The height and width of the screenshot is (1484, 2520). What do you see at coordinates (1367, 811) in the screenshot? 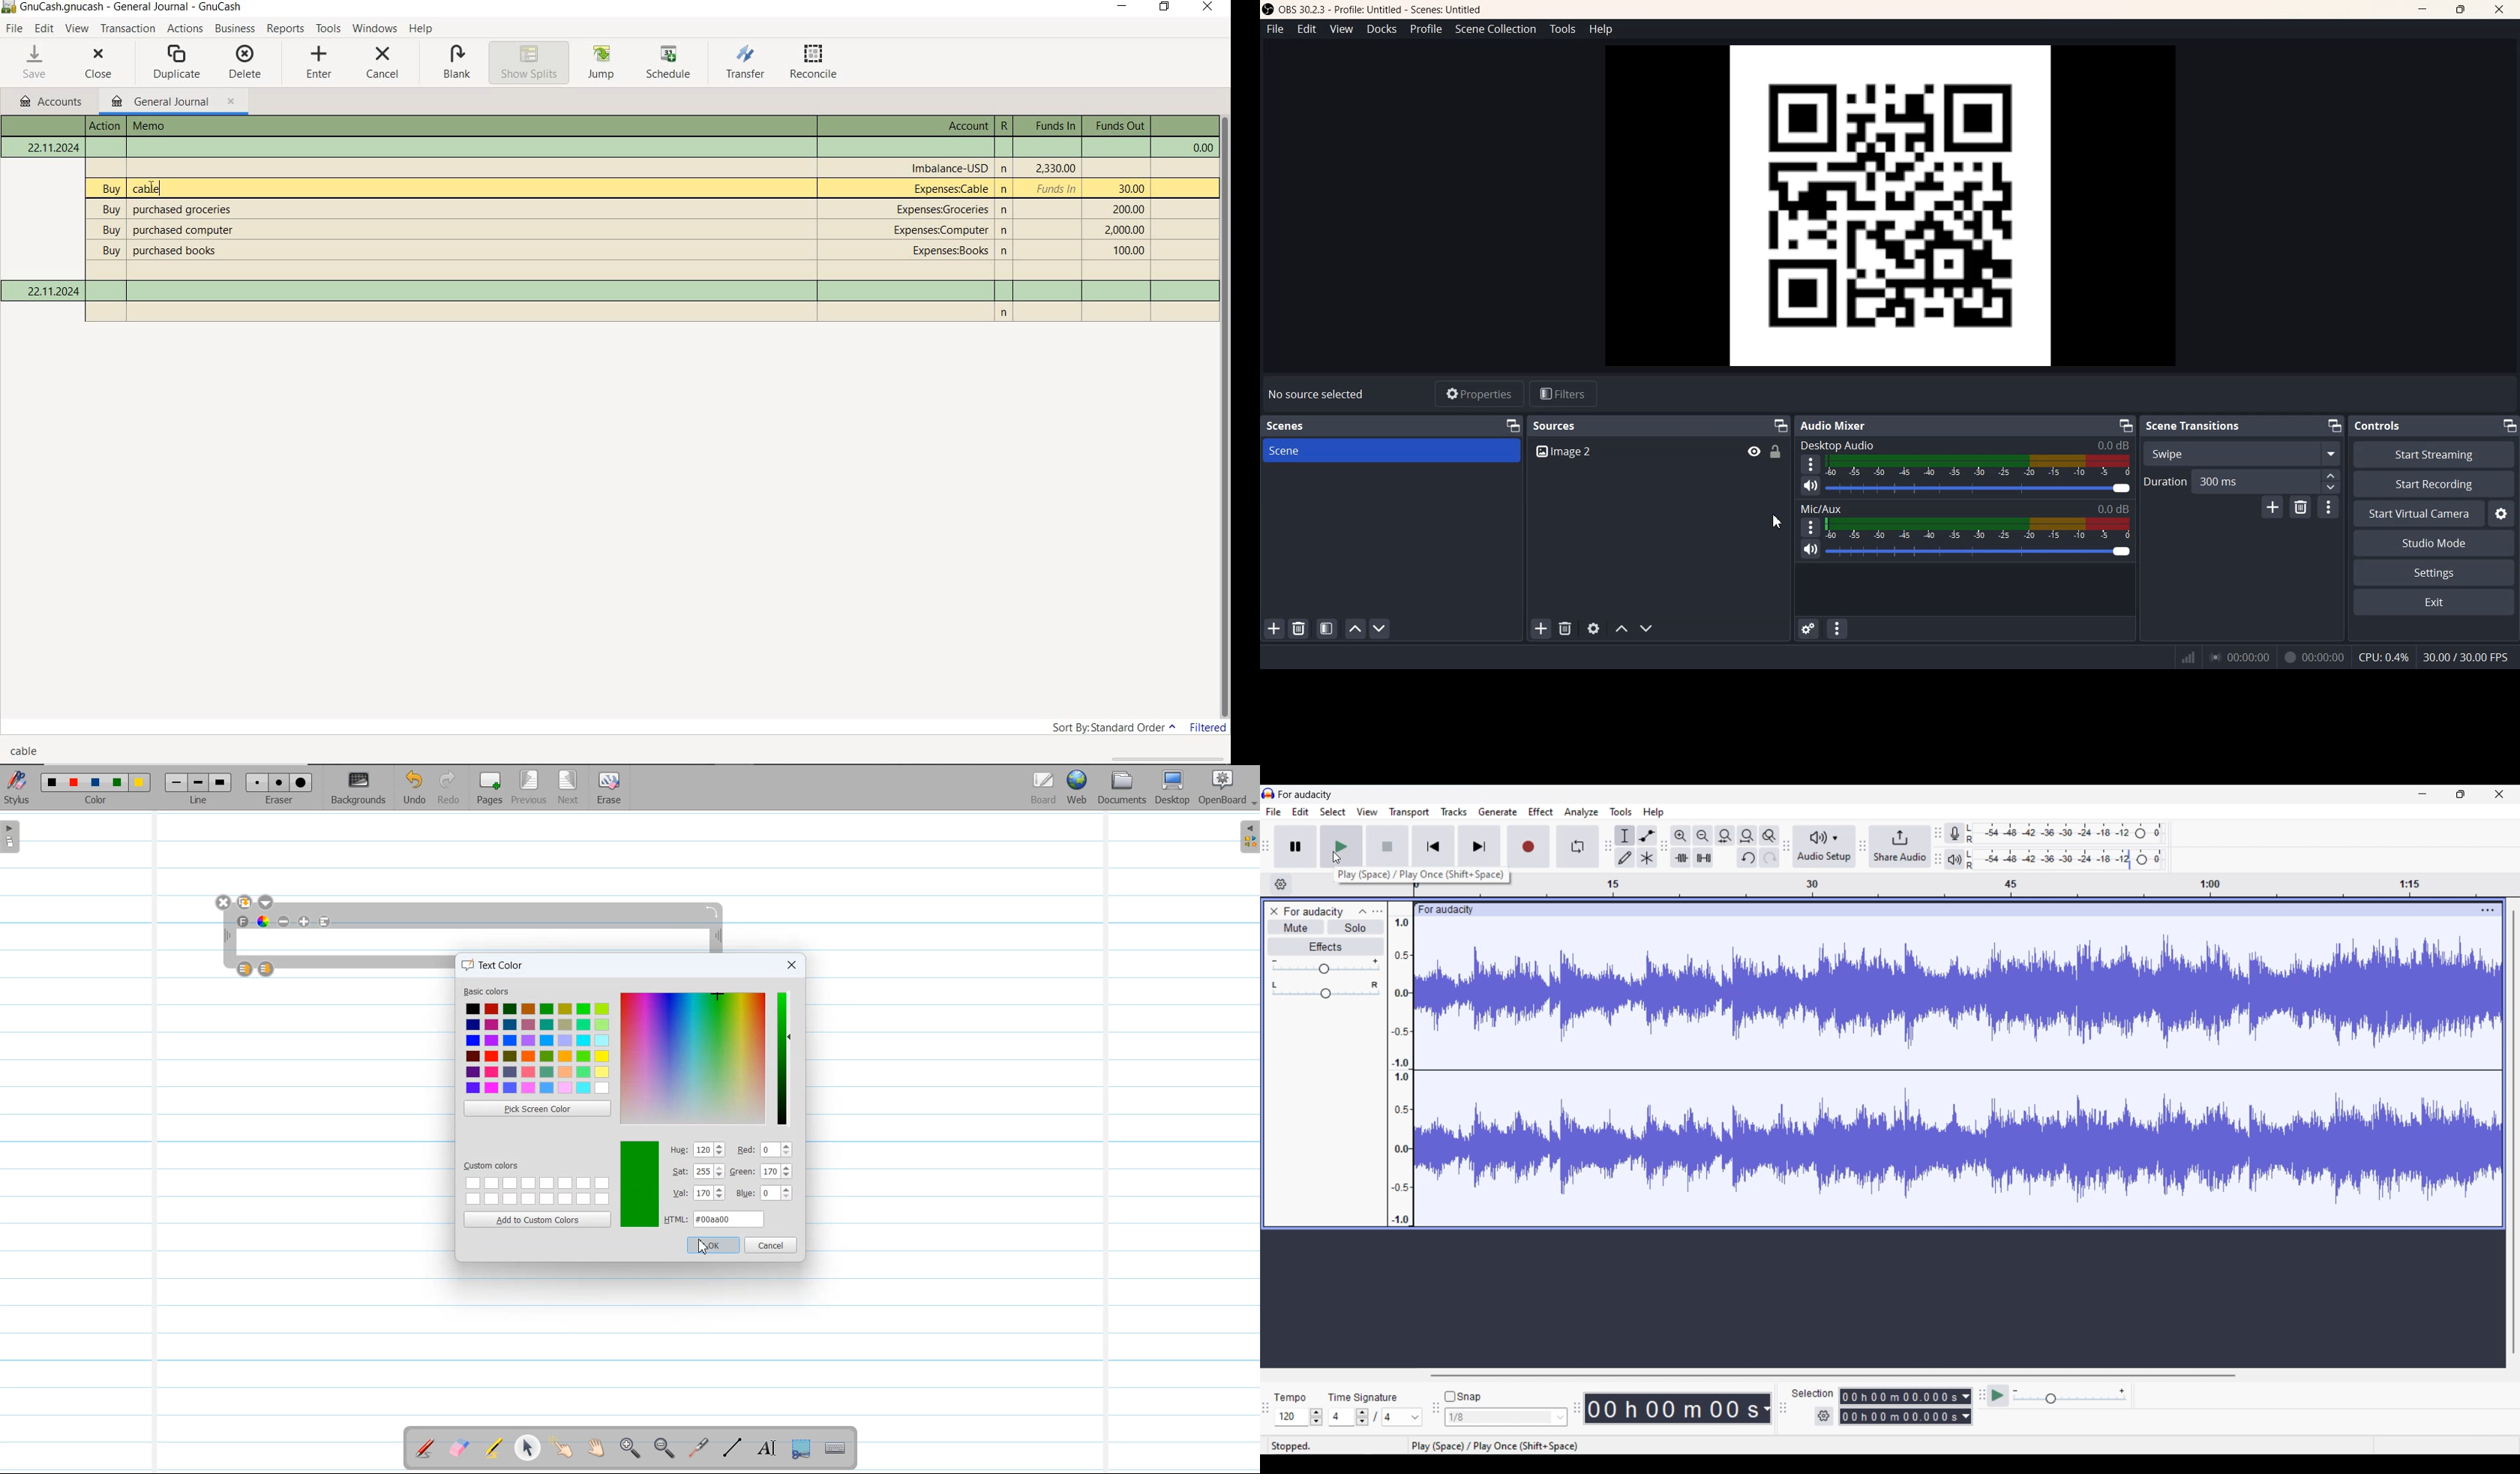
I see `View menu` at bounding box center [1367, 811].